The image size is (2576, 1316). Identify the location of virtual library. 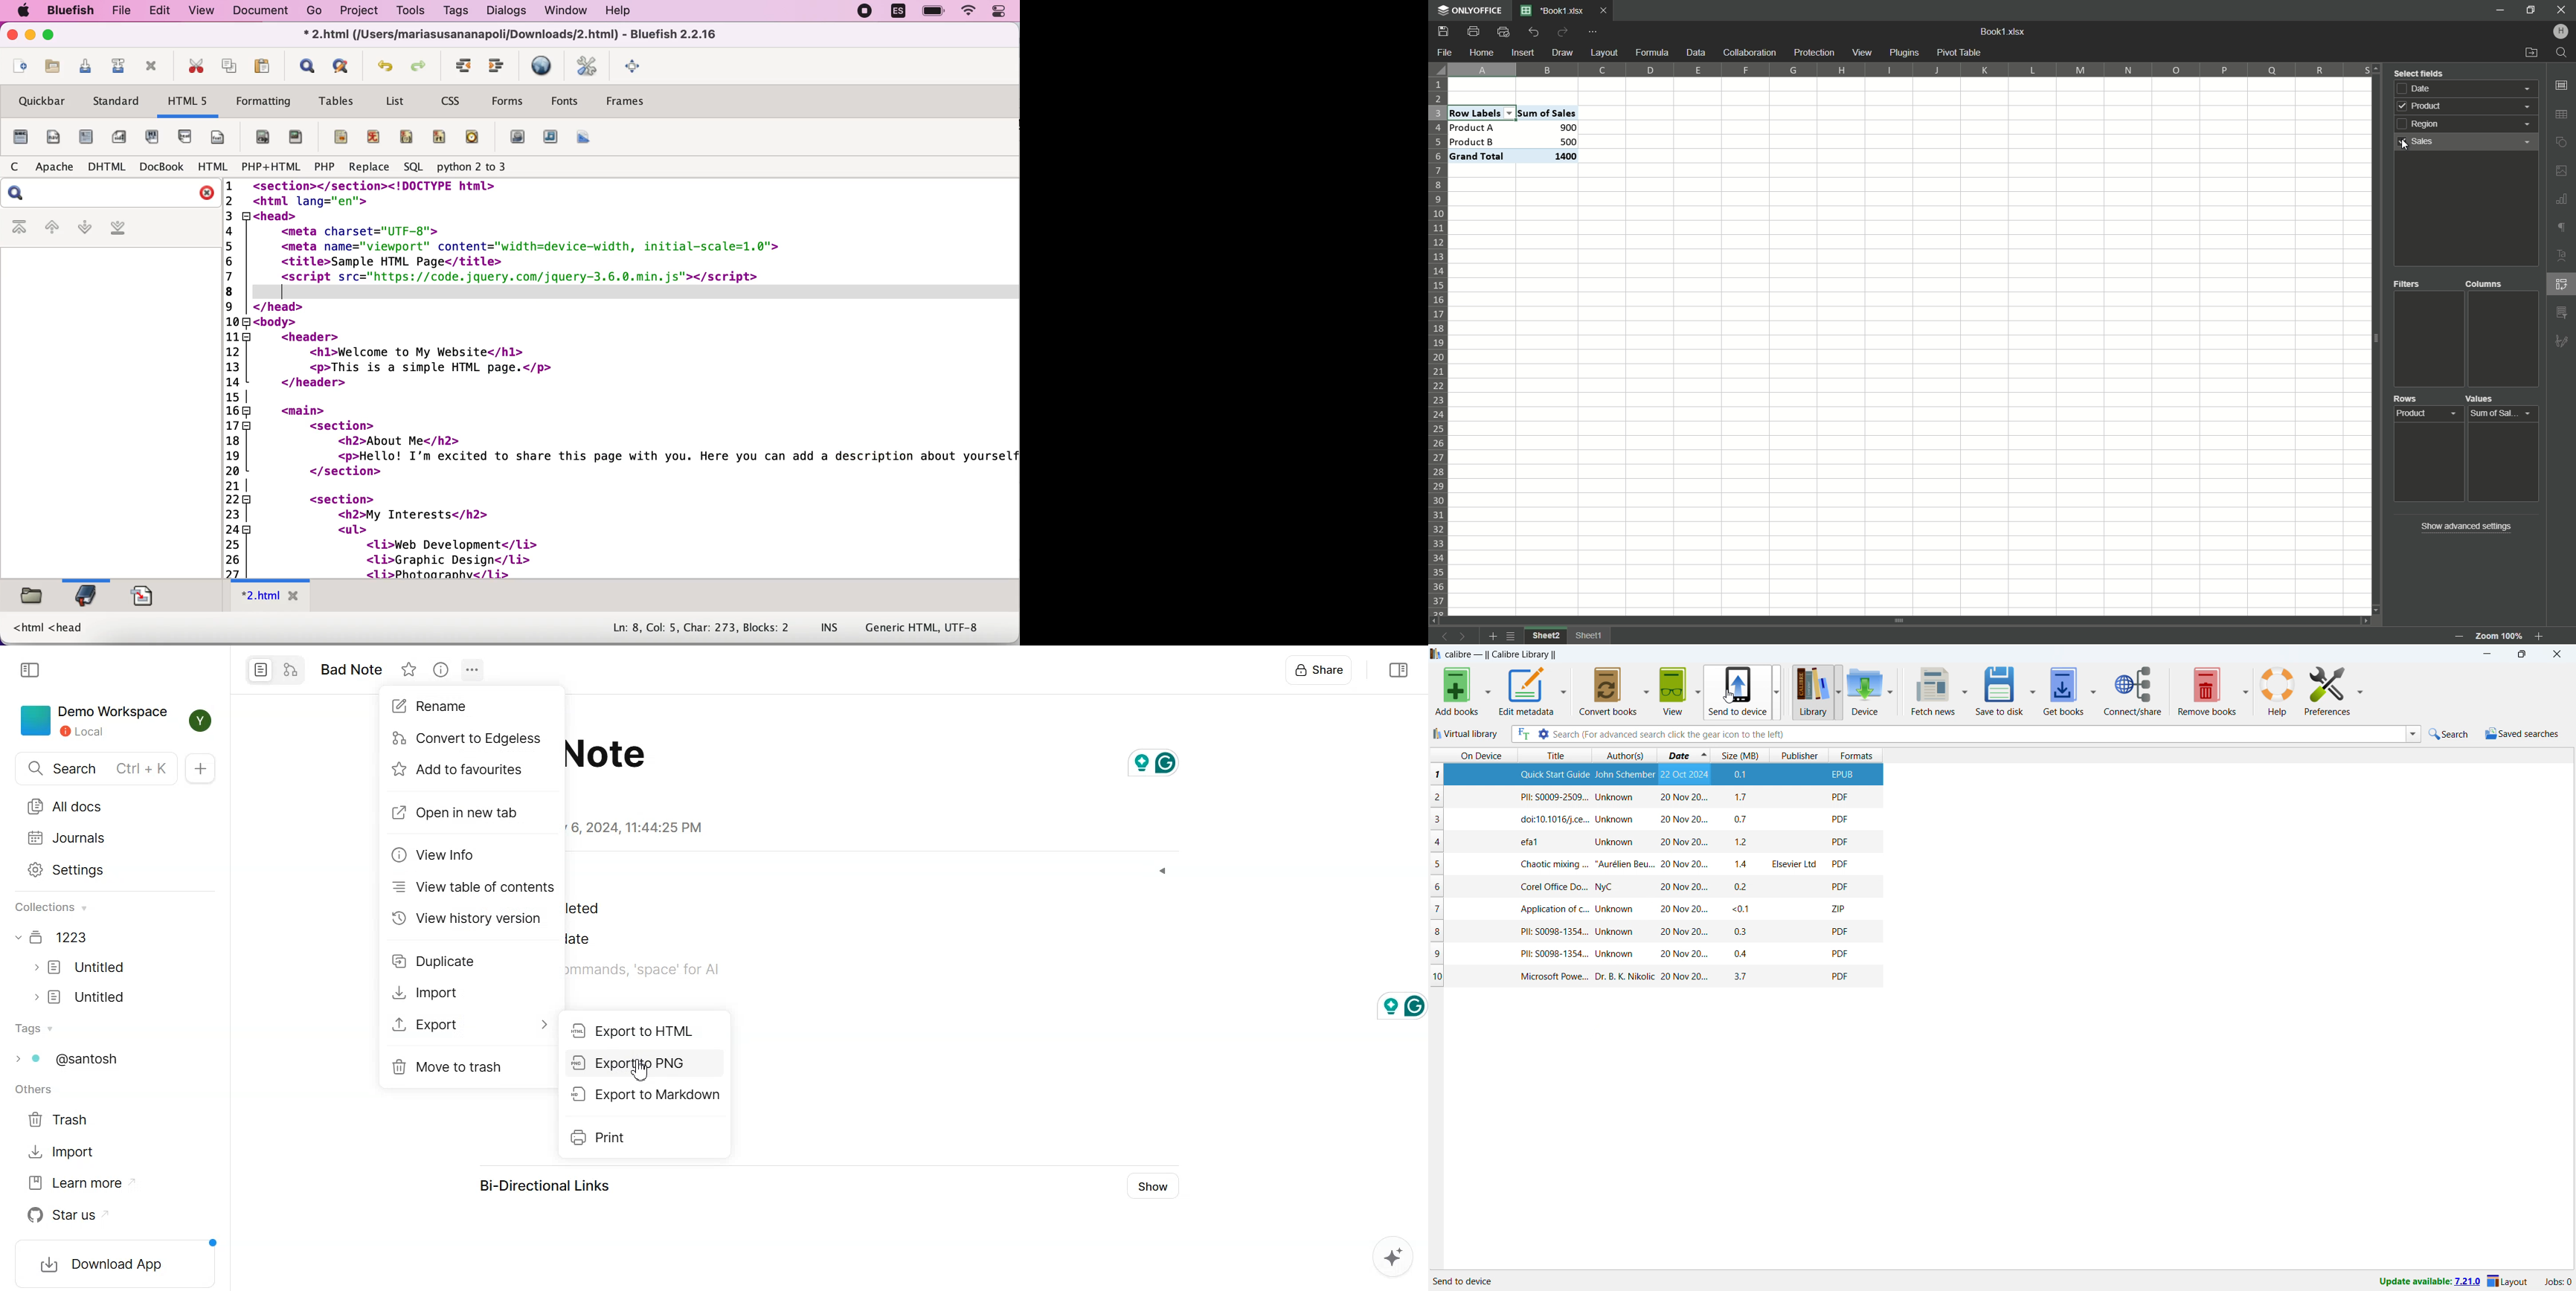
(1466, 734).